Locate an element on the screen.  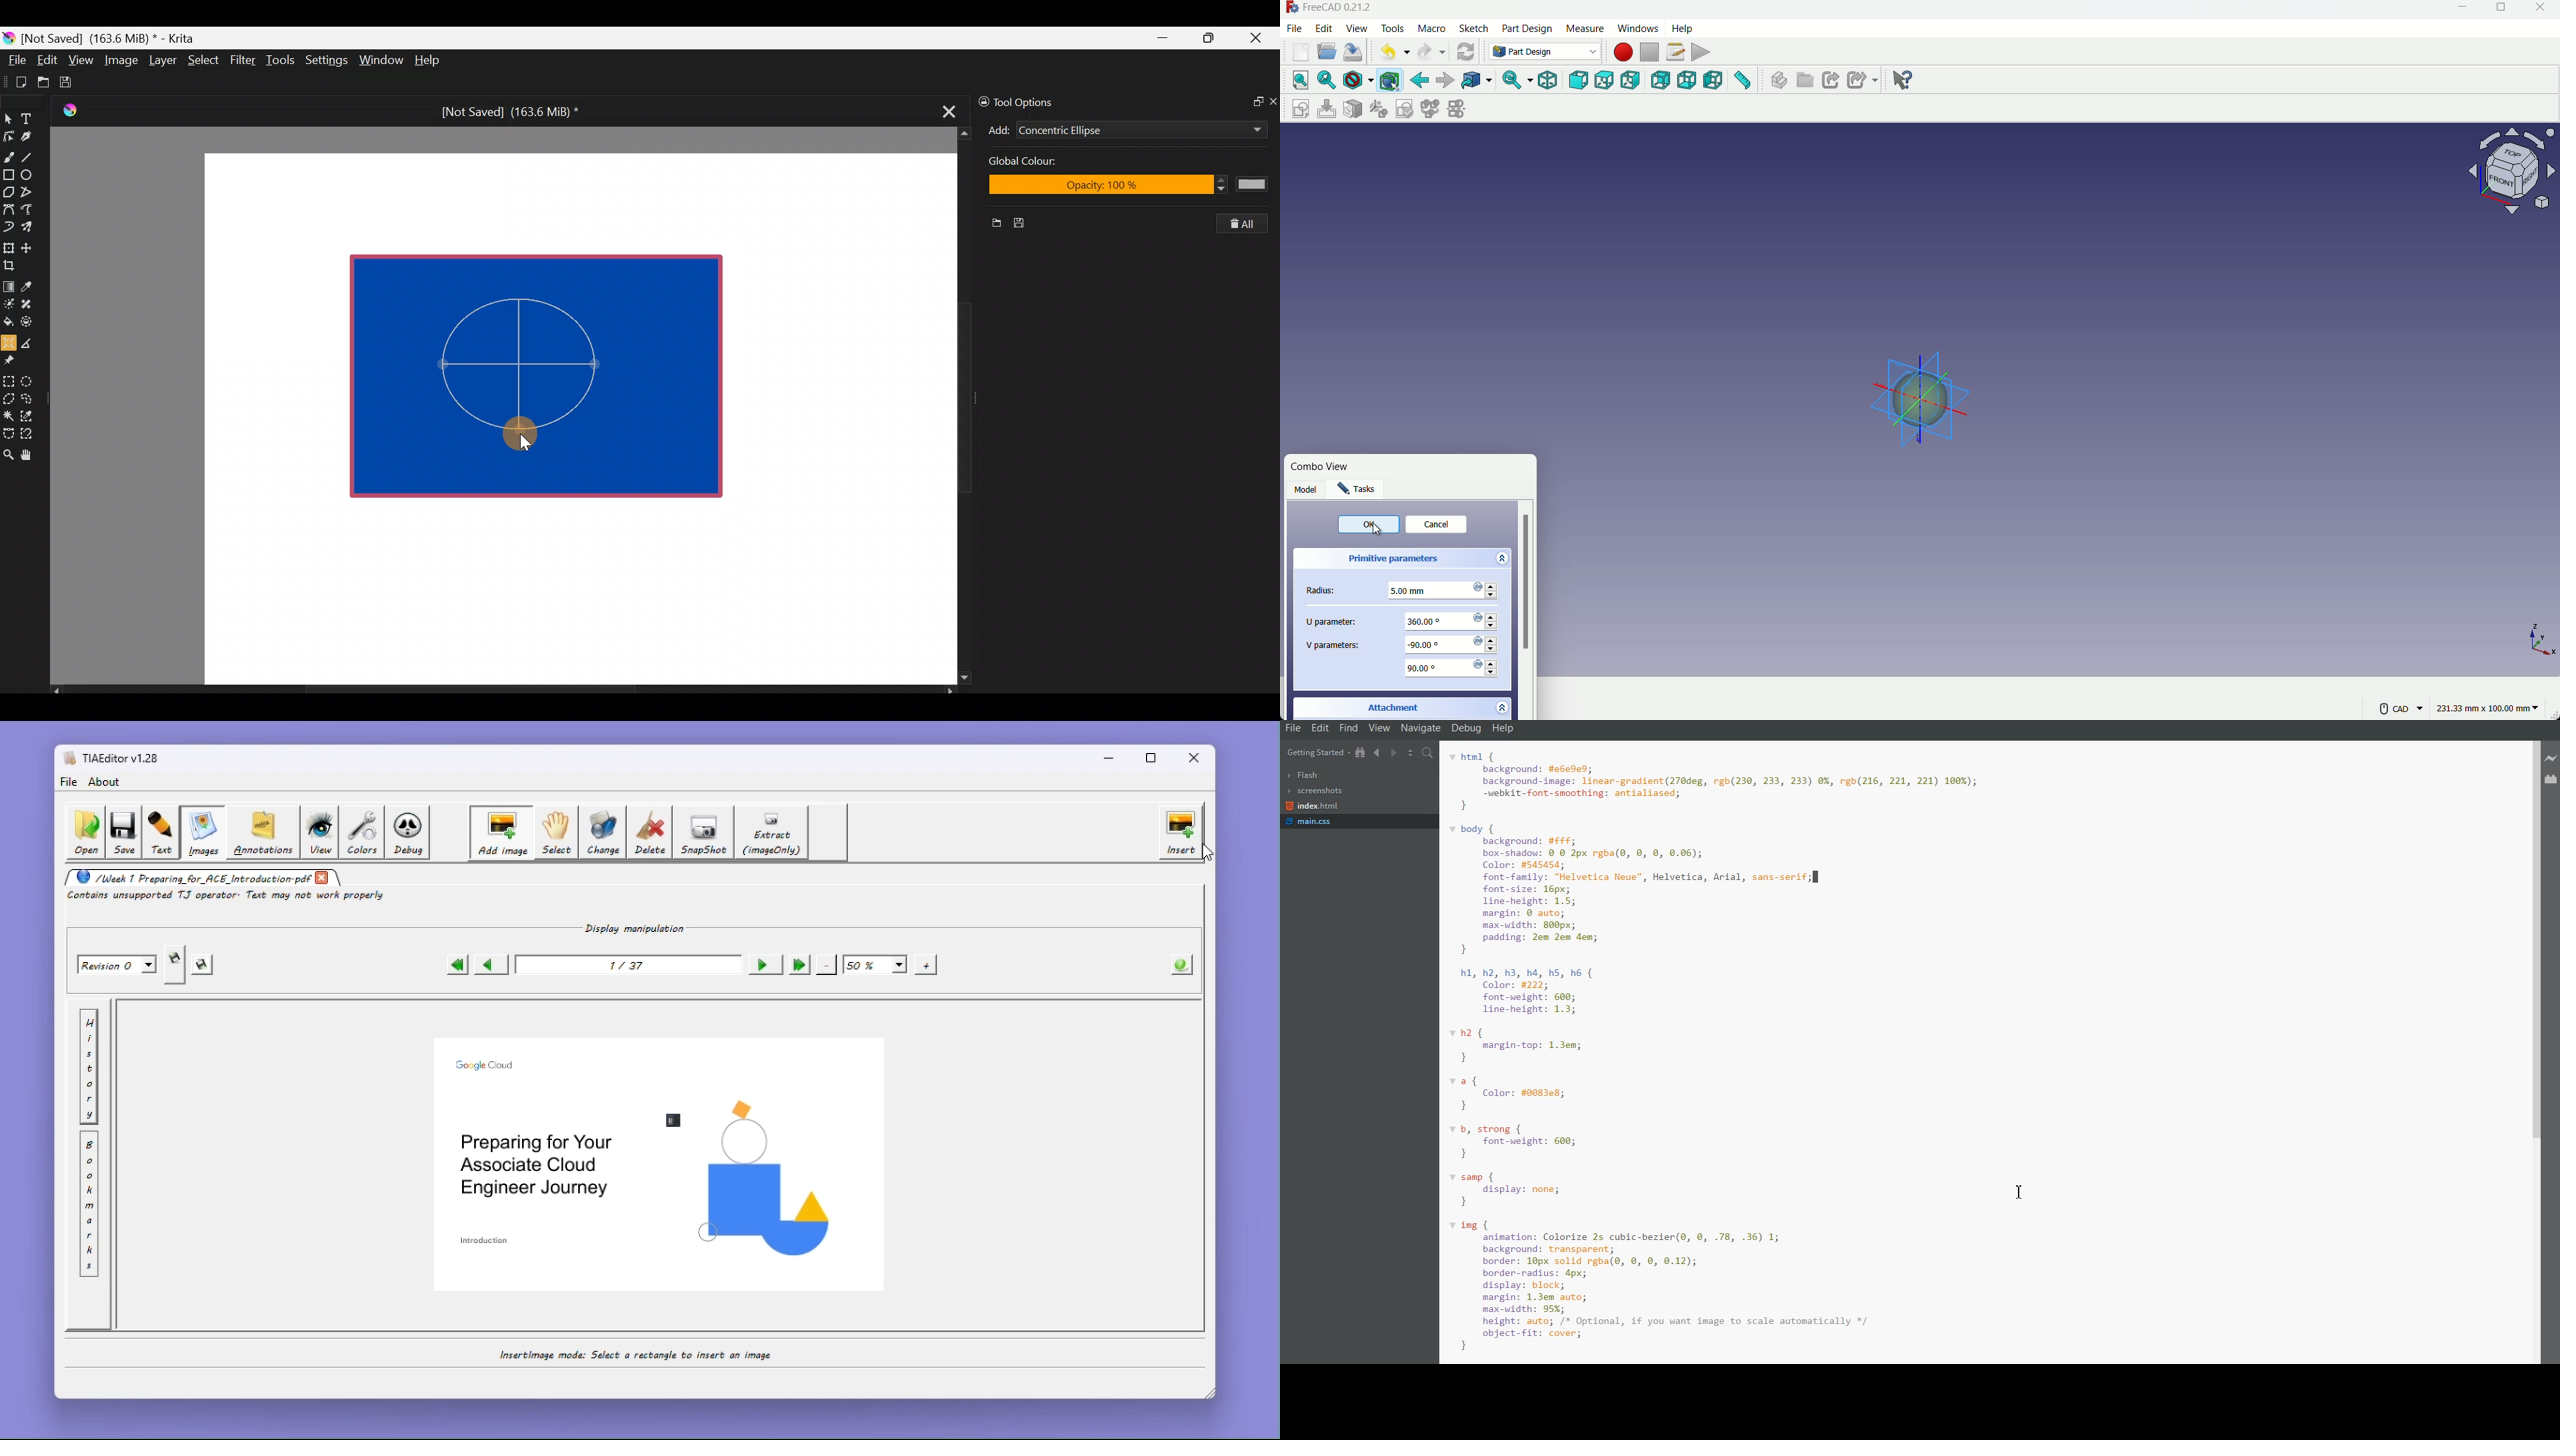
Tool options is located at coordinates (1036, 102).